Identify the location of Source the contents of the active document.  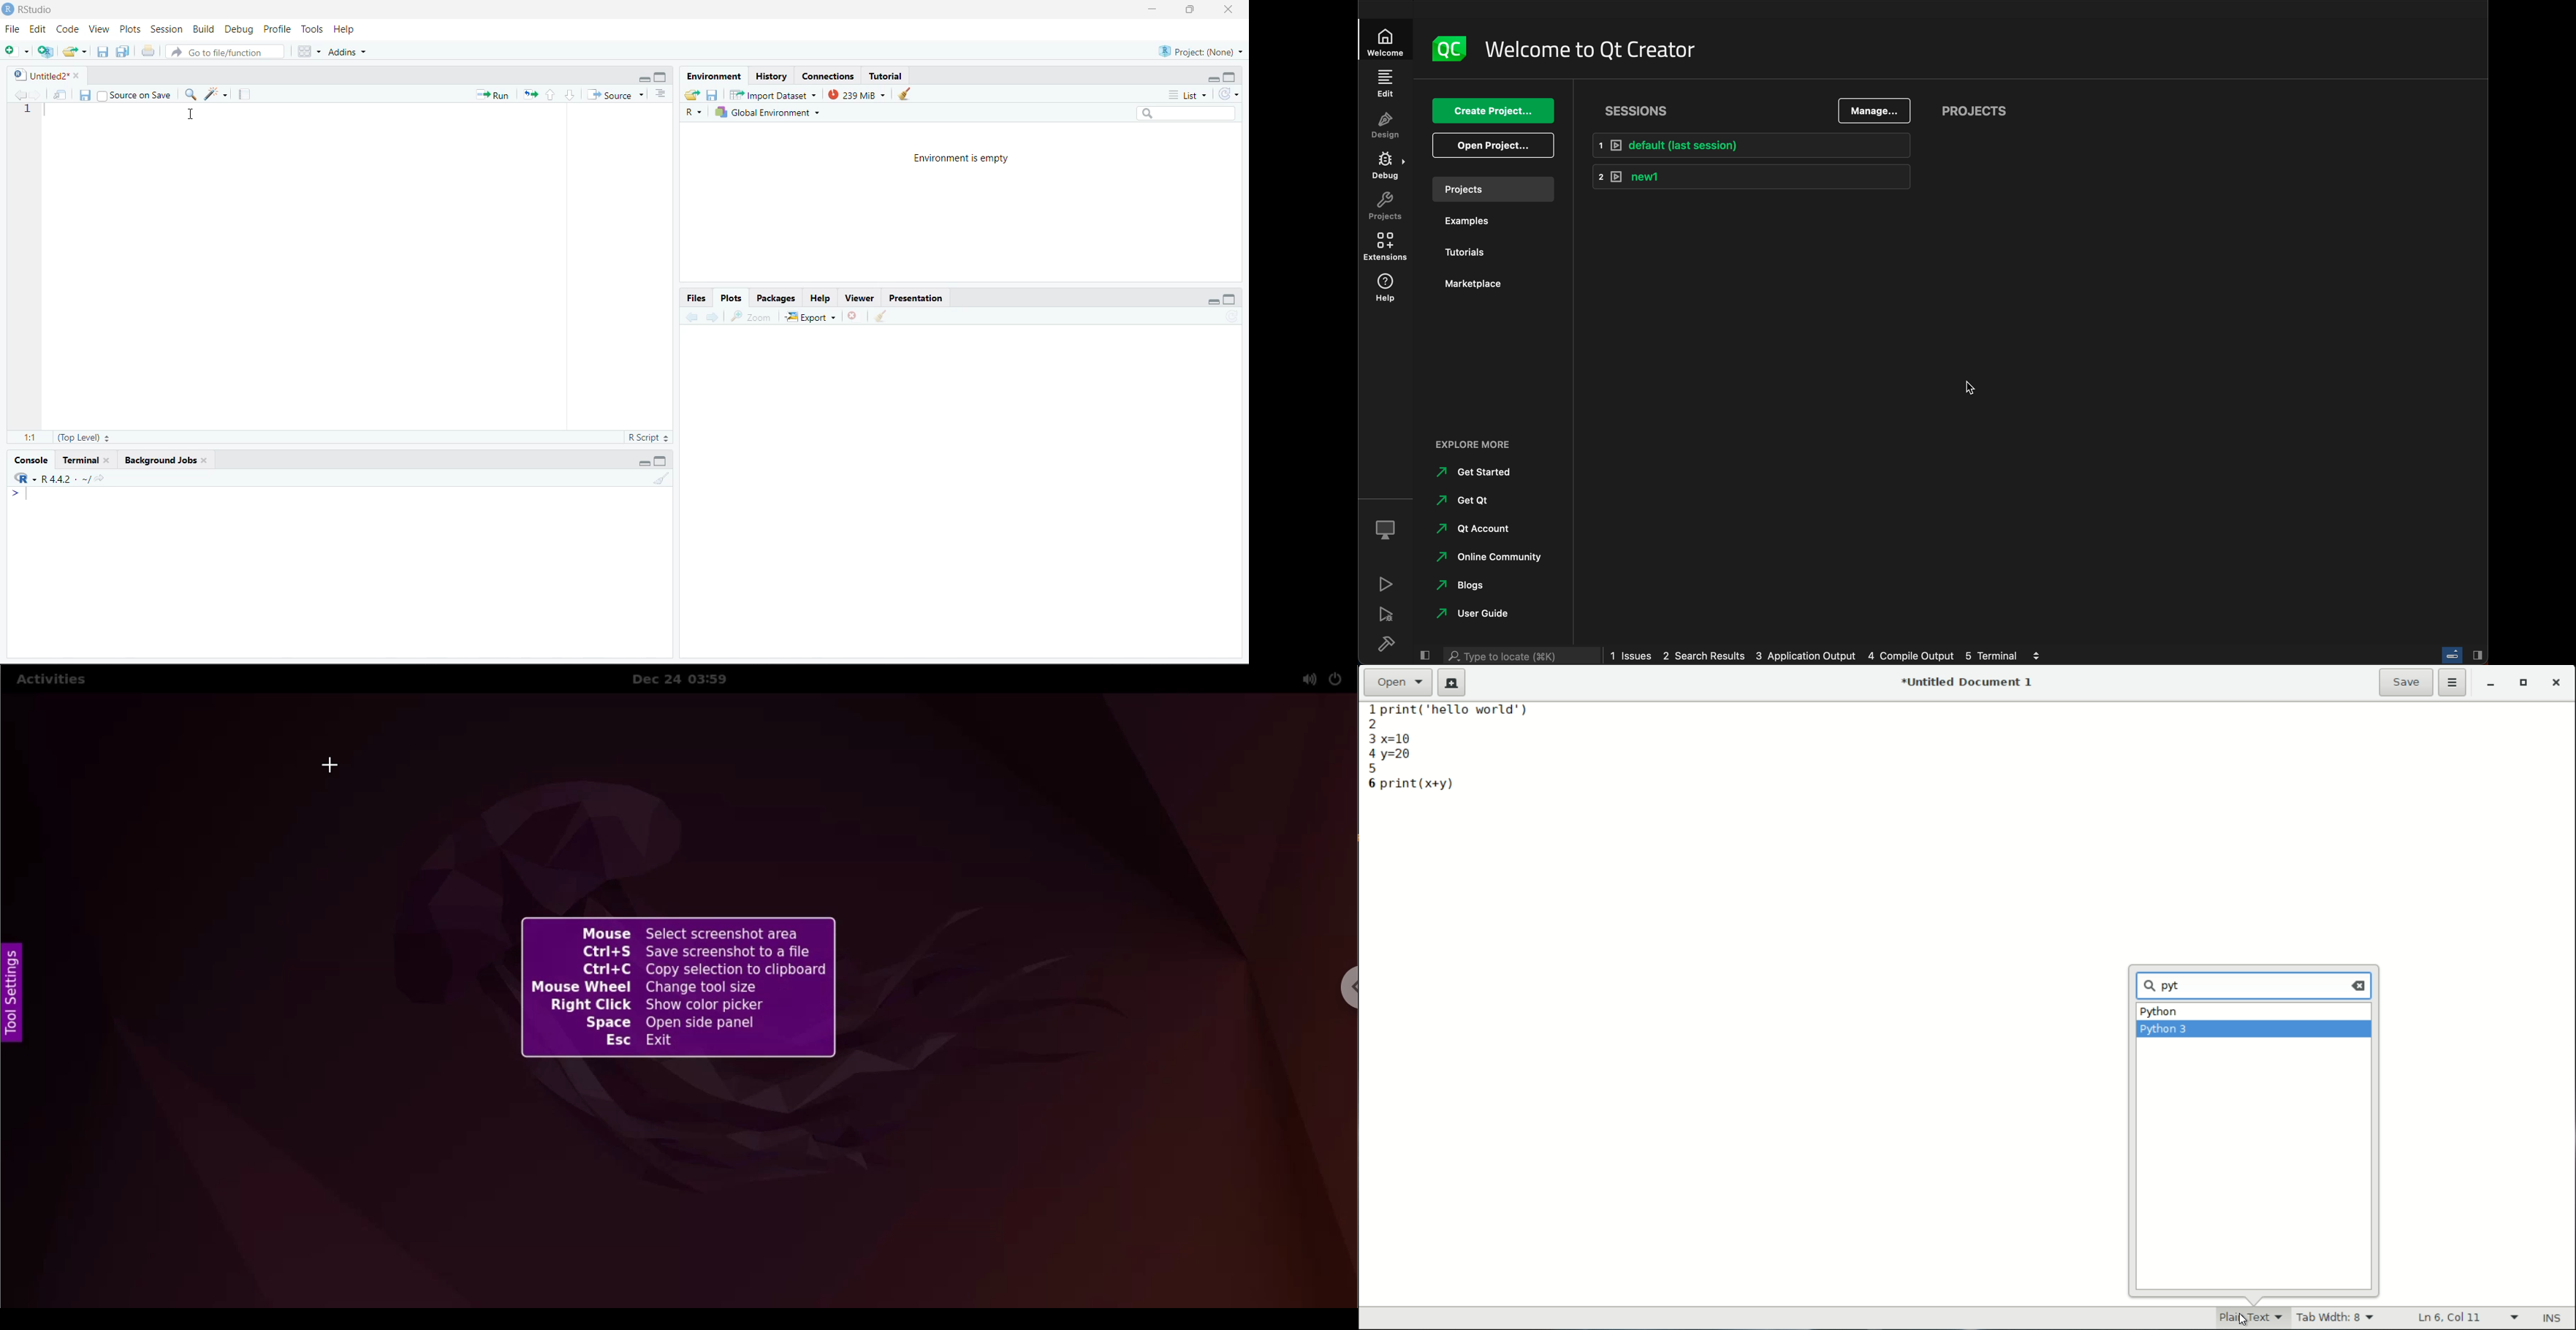
(617, 95).